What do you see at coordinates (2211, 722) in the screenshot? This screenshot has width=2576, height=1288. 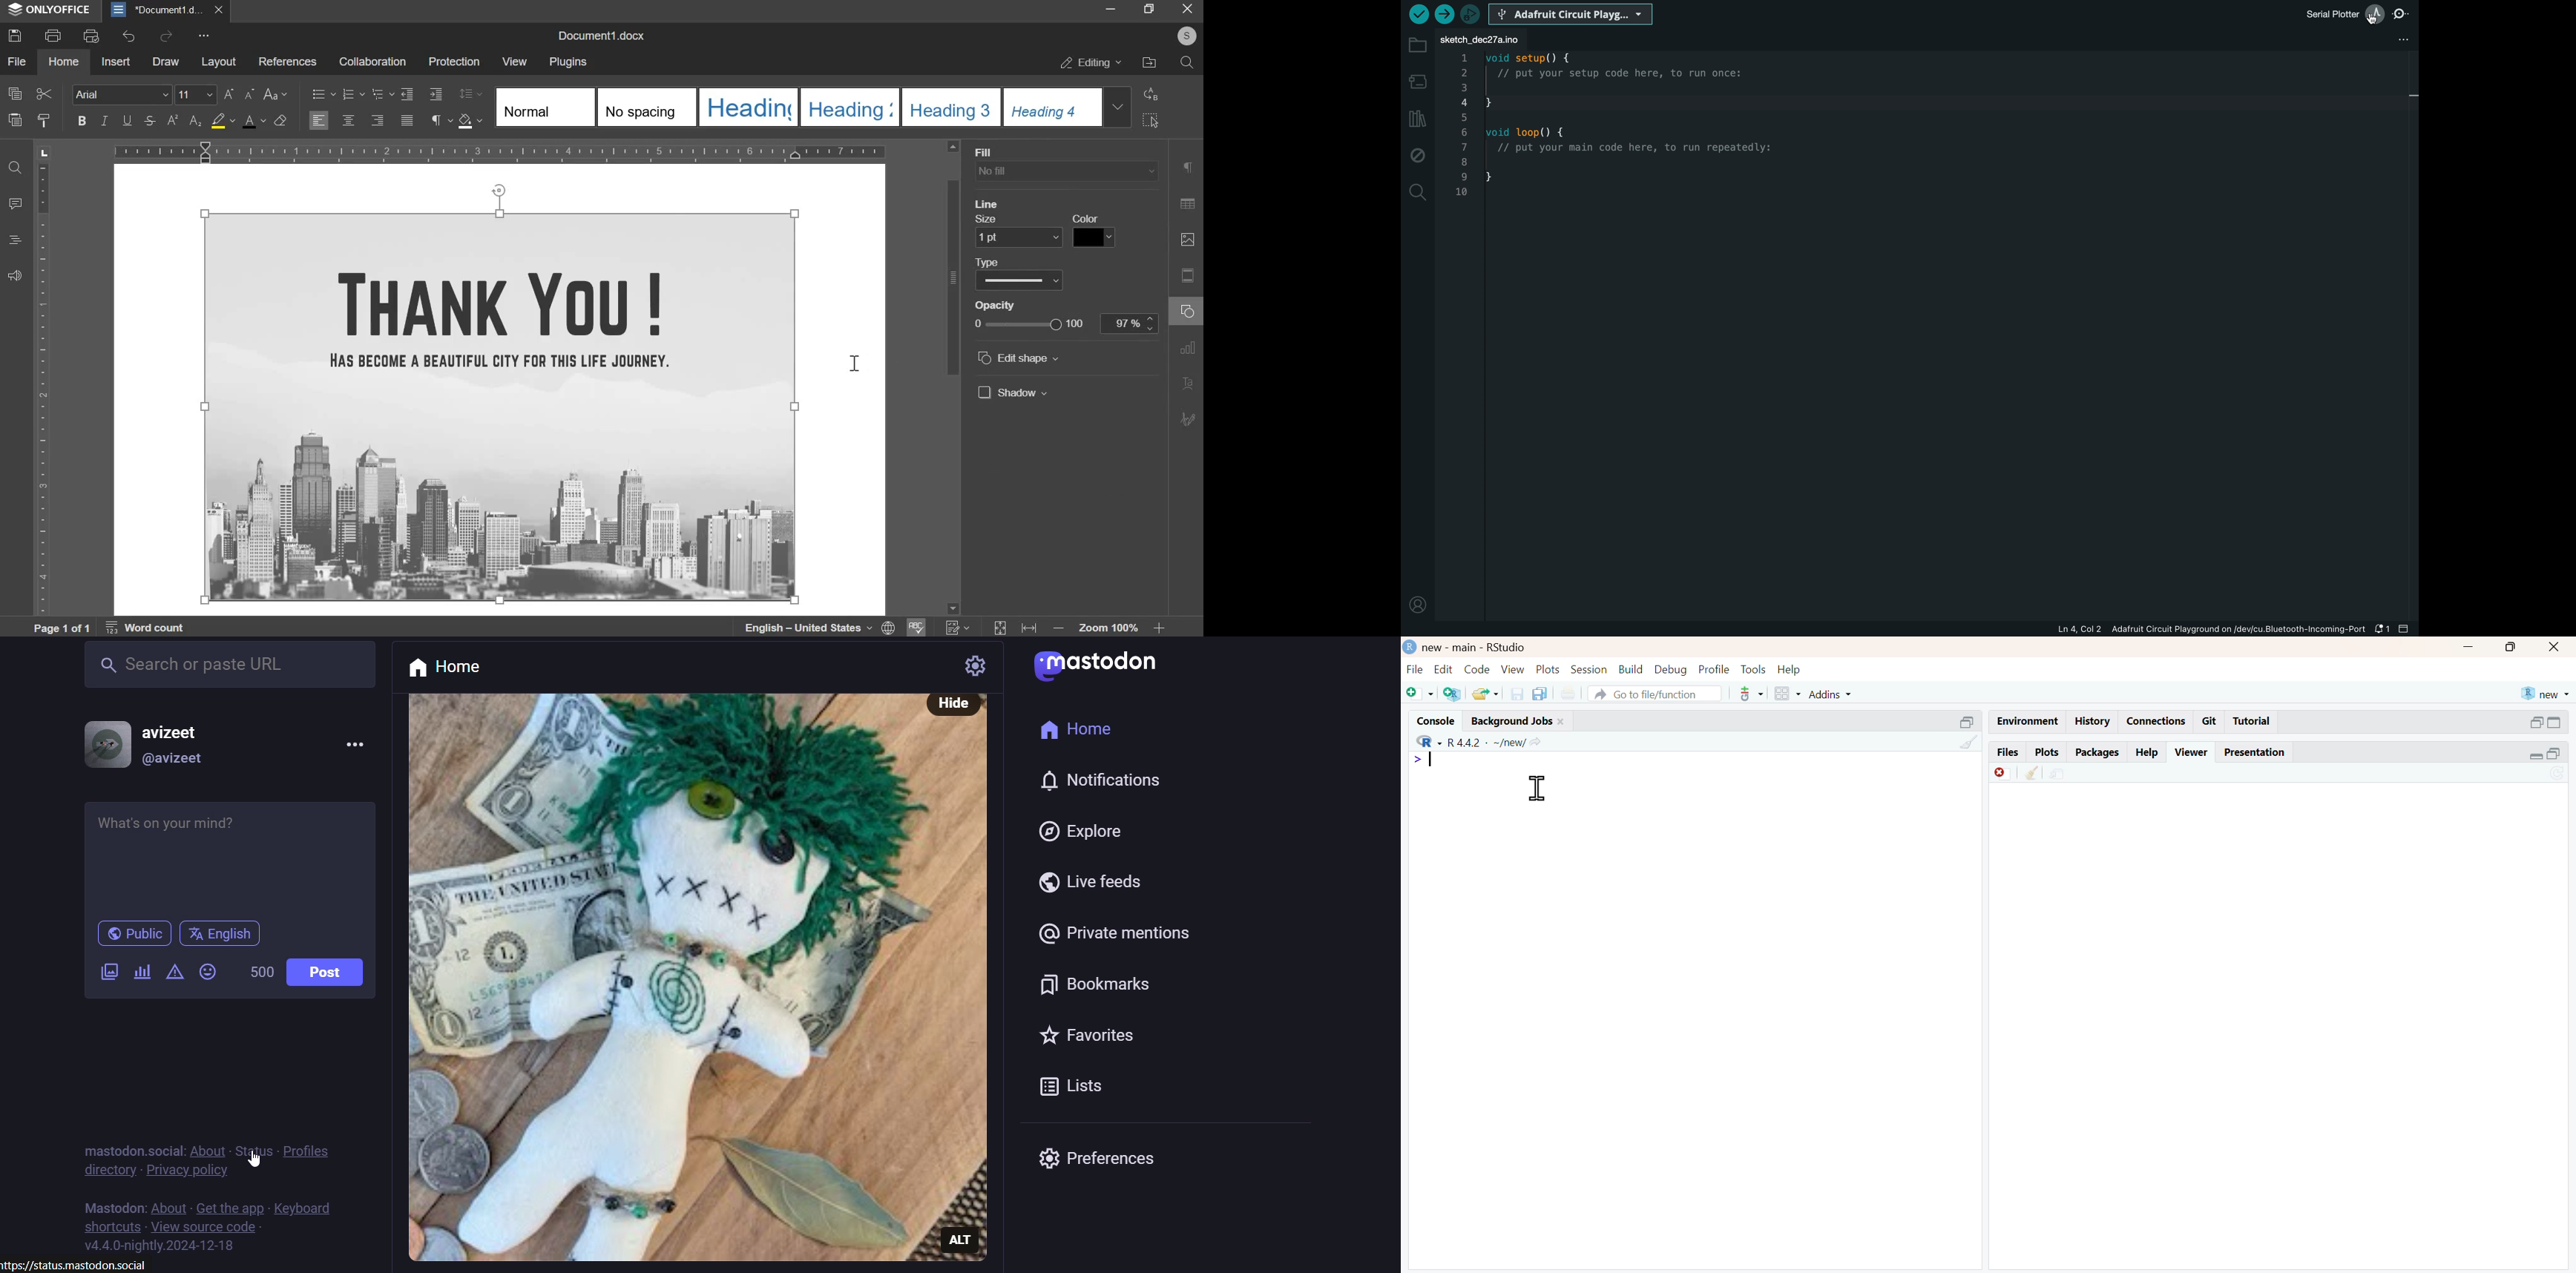 I see `git` at bounding box center [2211, 722].